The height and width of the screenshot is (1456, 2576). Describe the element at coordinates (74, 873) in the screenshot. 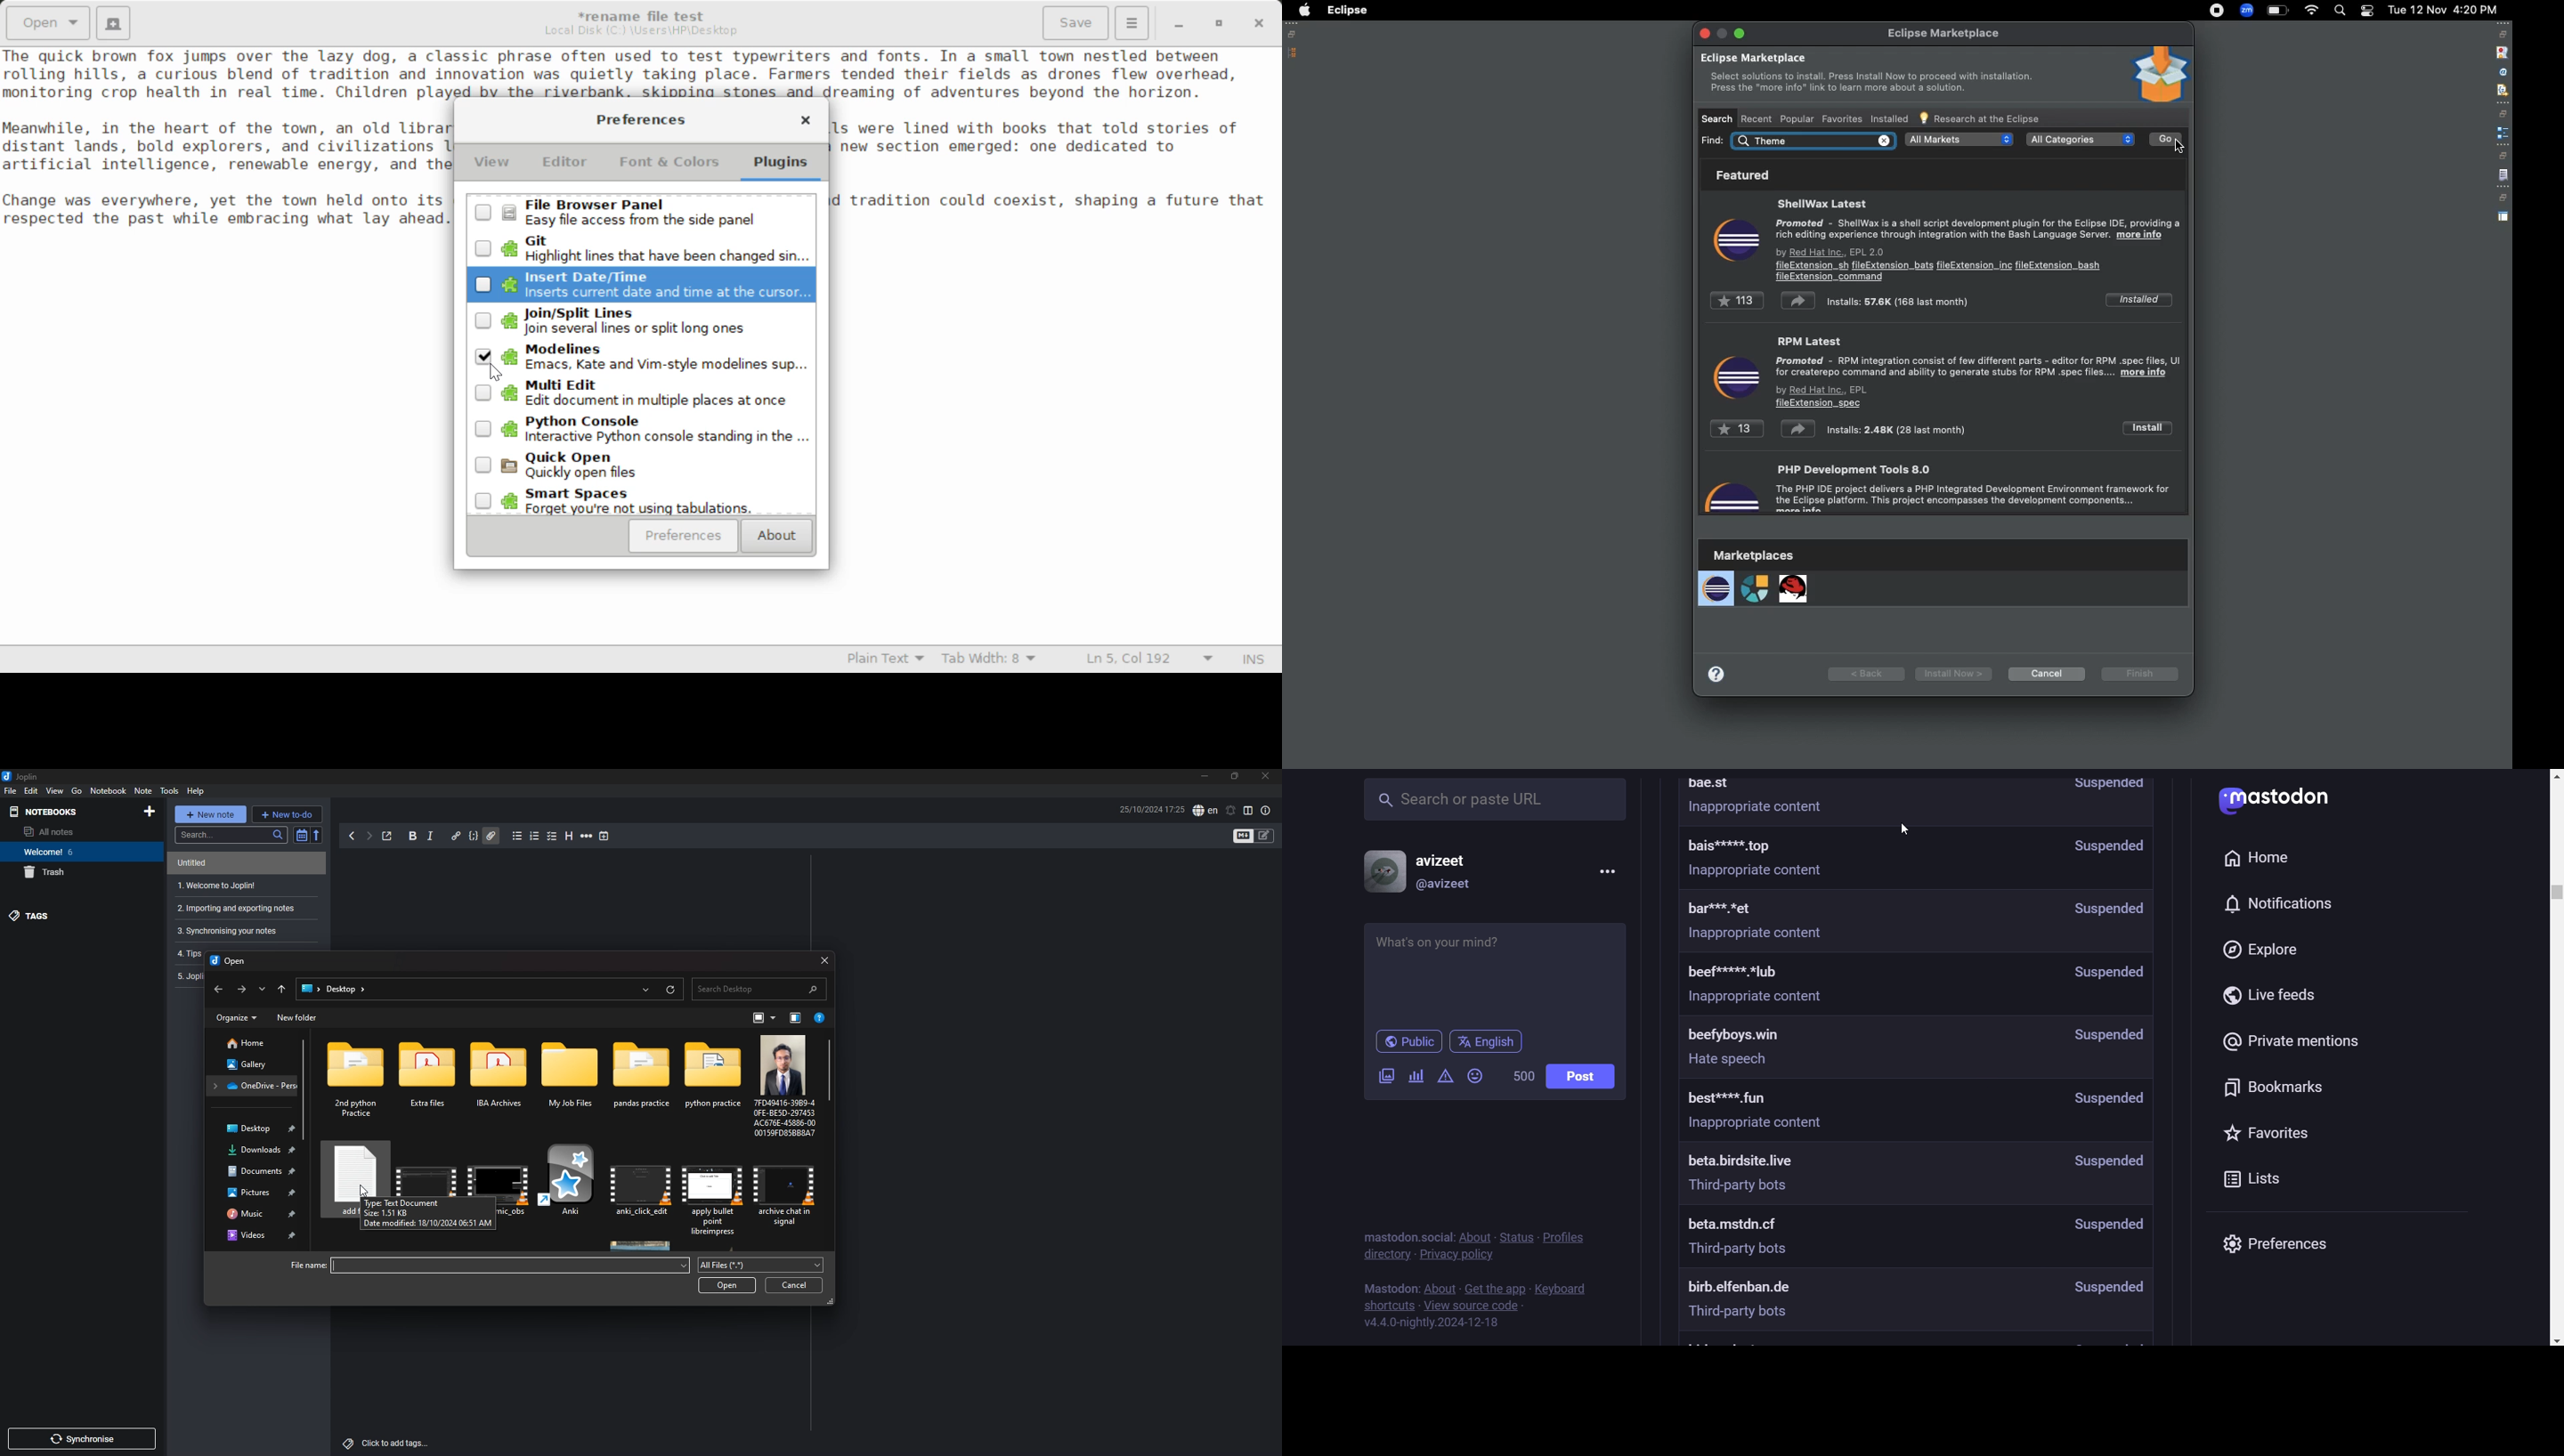

I see `trash` at that location.